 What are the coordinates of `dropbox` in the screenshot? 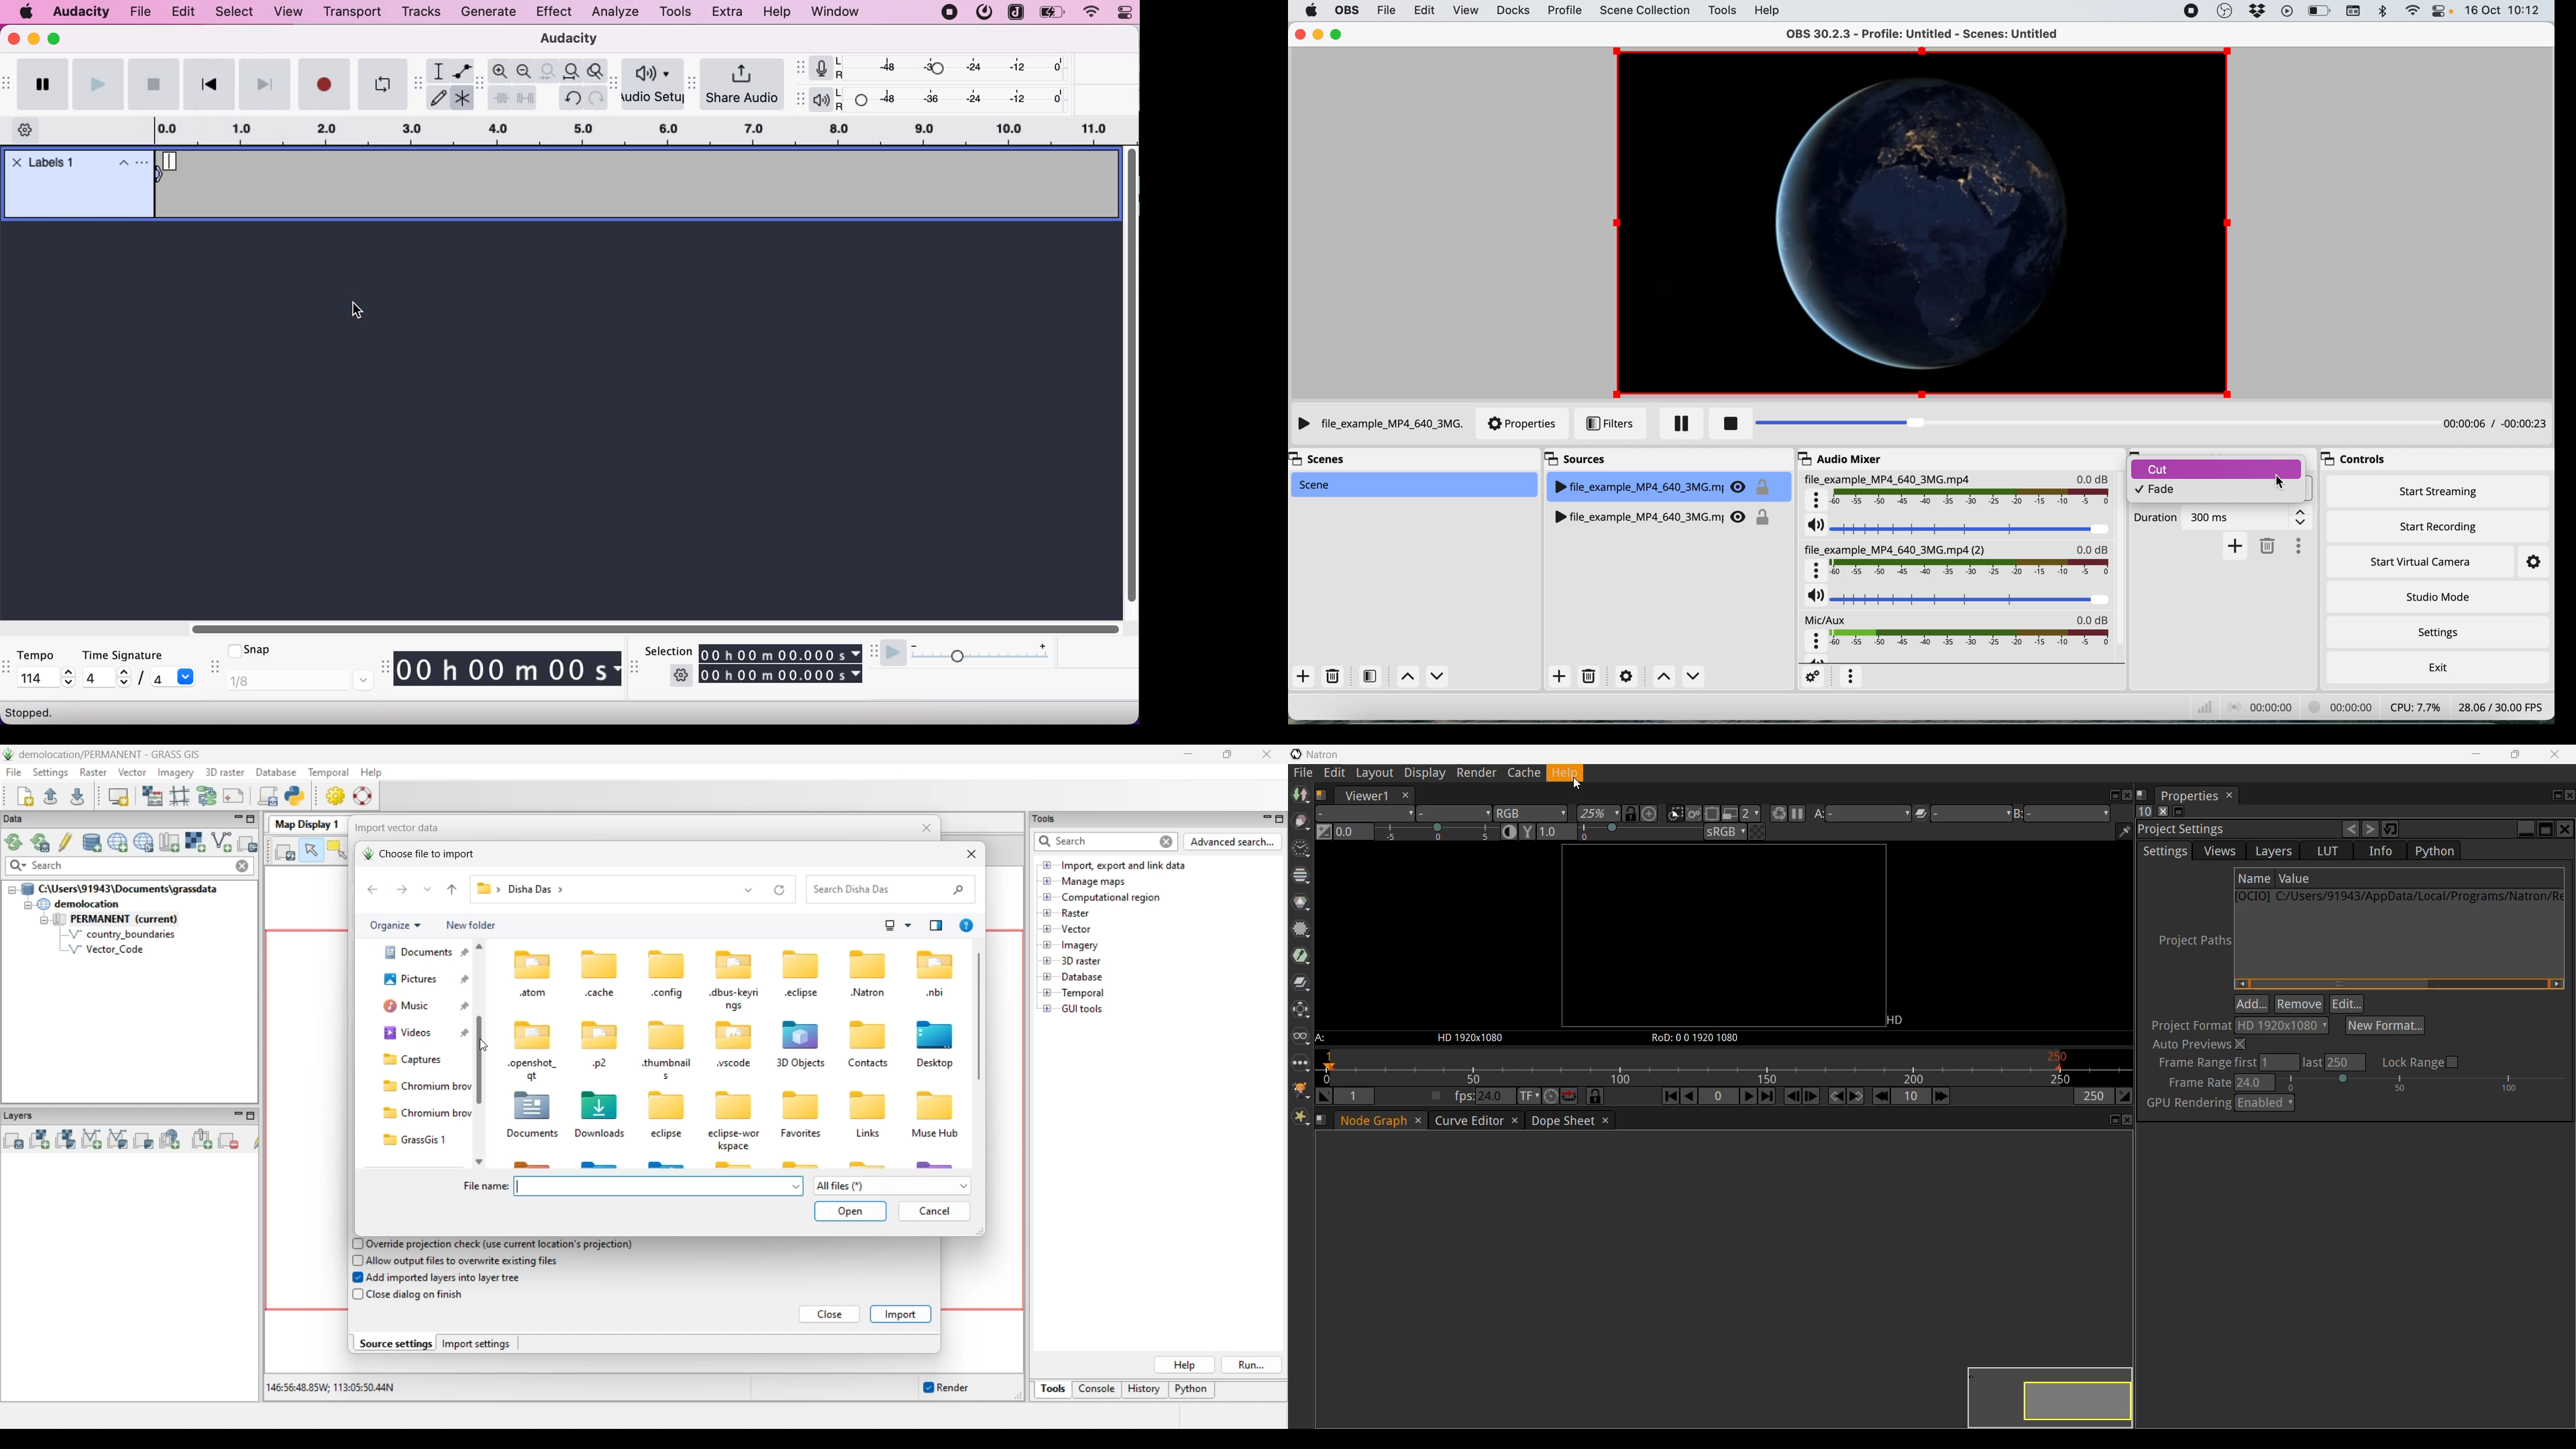 It's located at (2258, 9).